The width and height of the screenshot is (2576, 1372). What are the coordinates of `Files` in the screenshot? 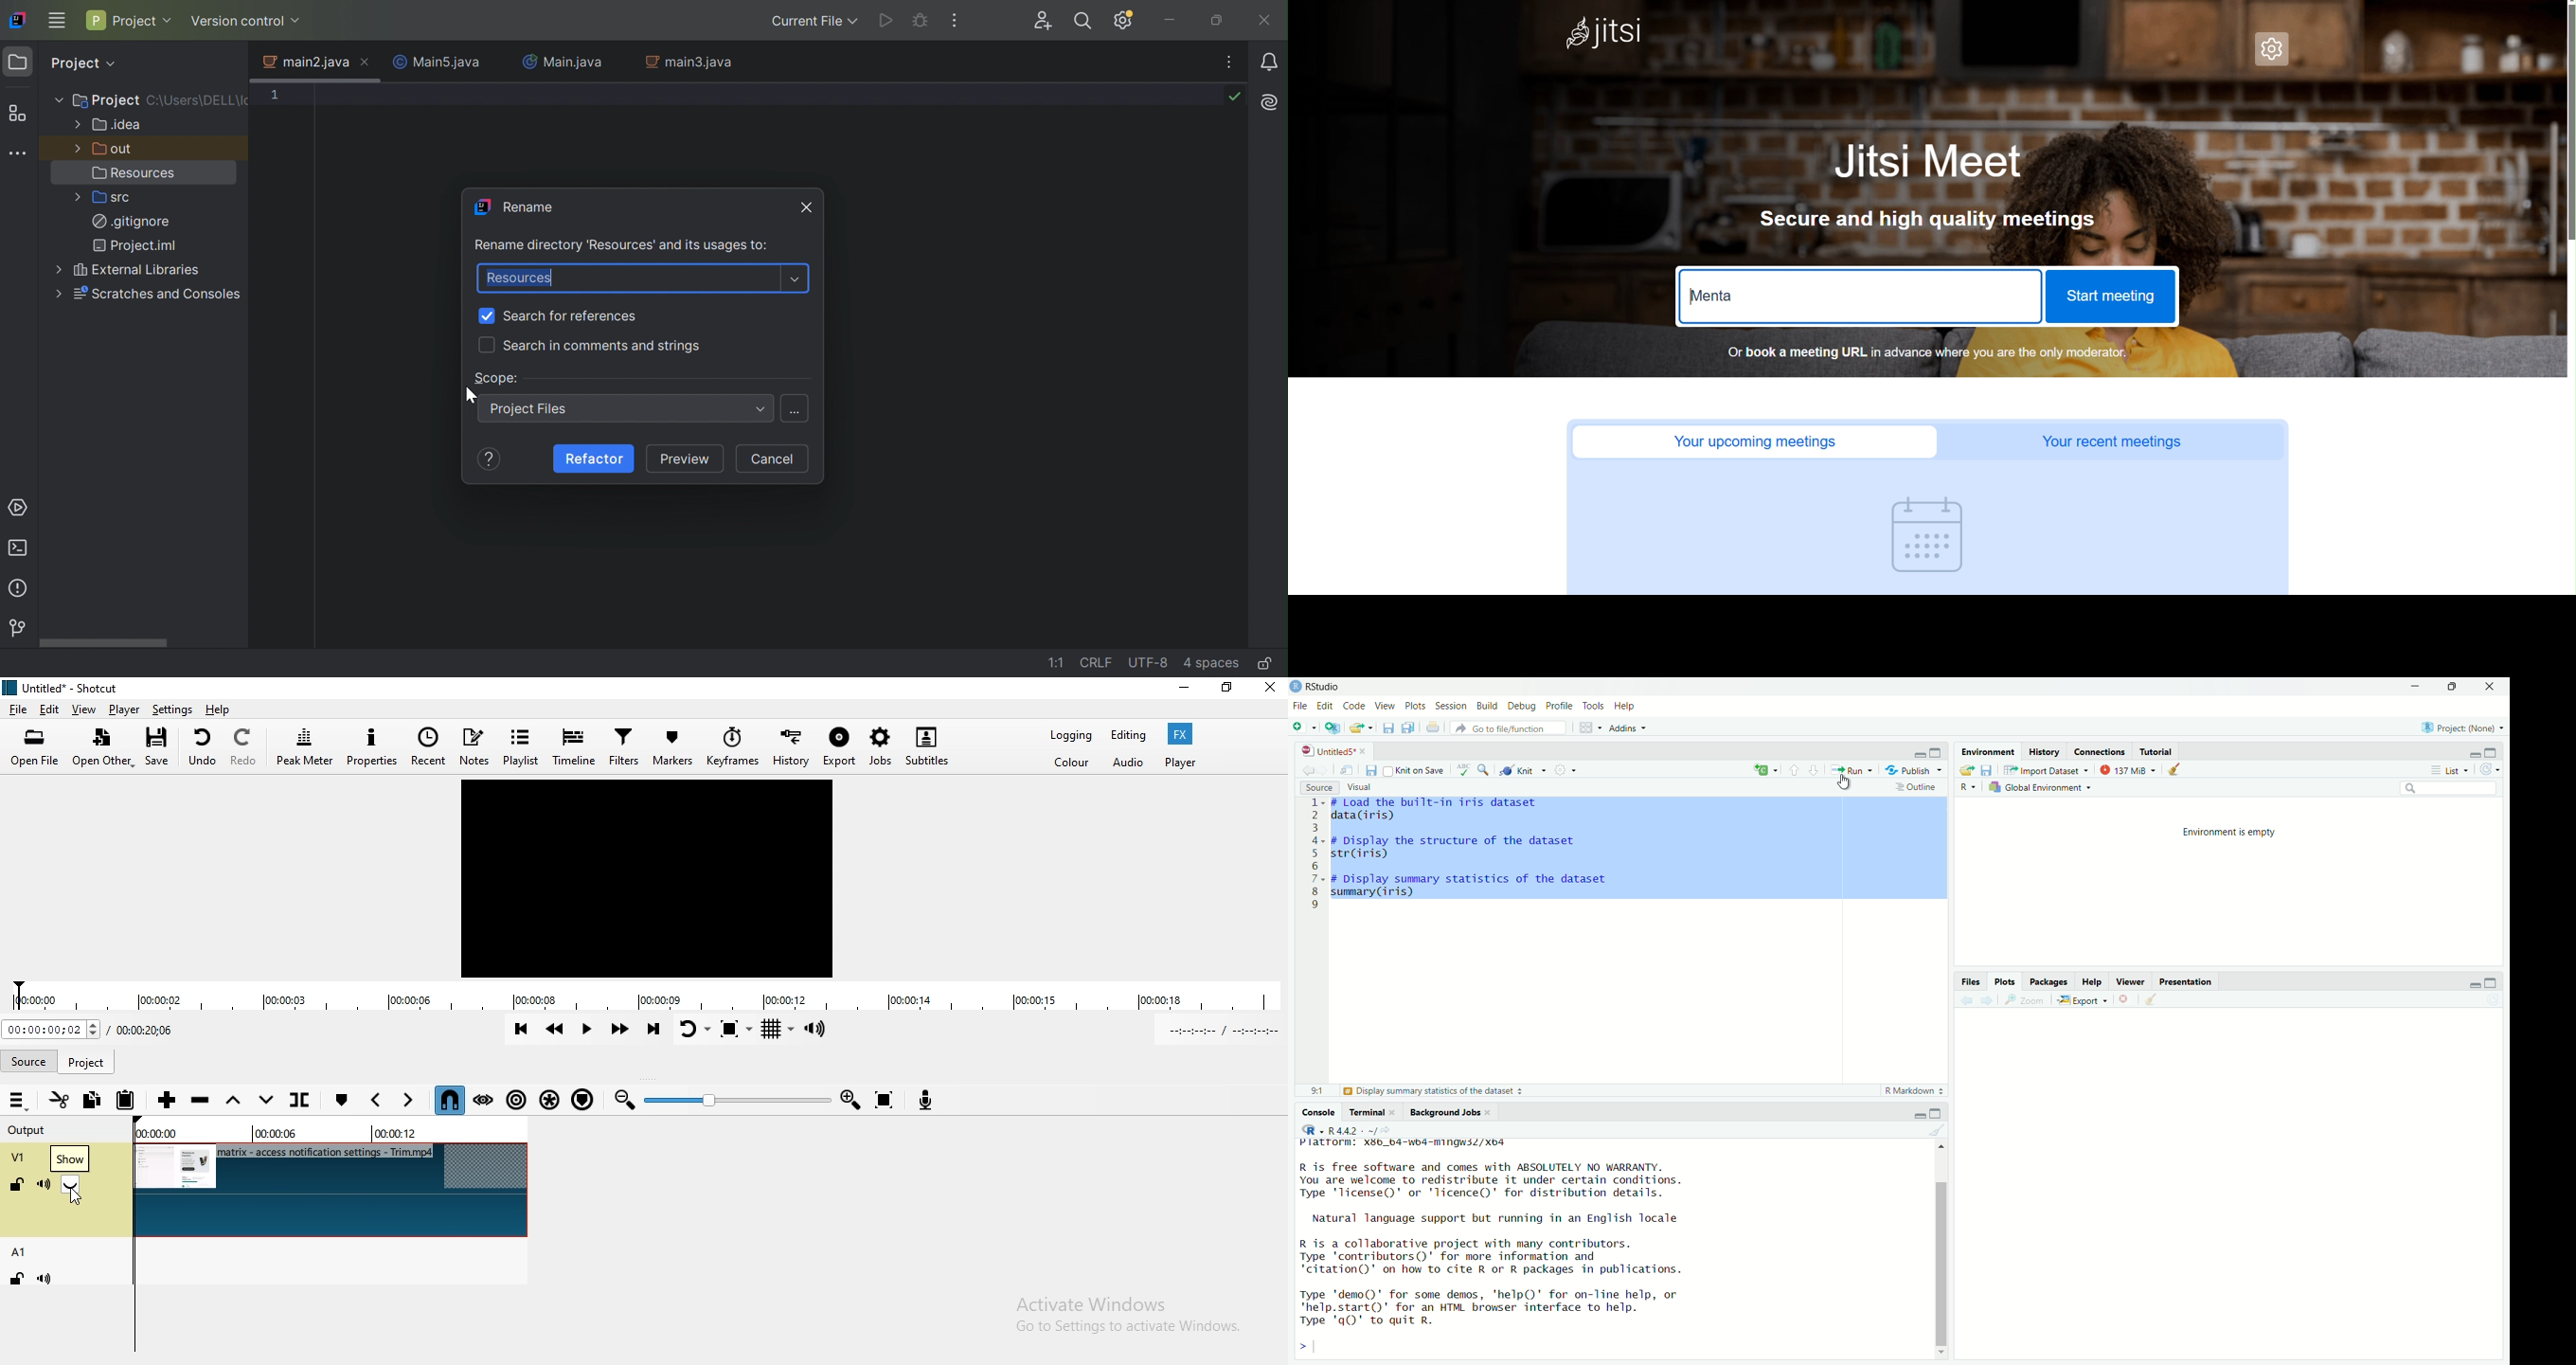 It's located at (1971, 981).